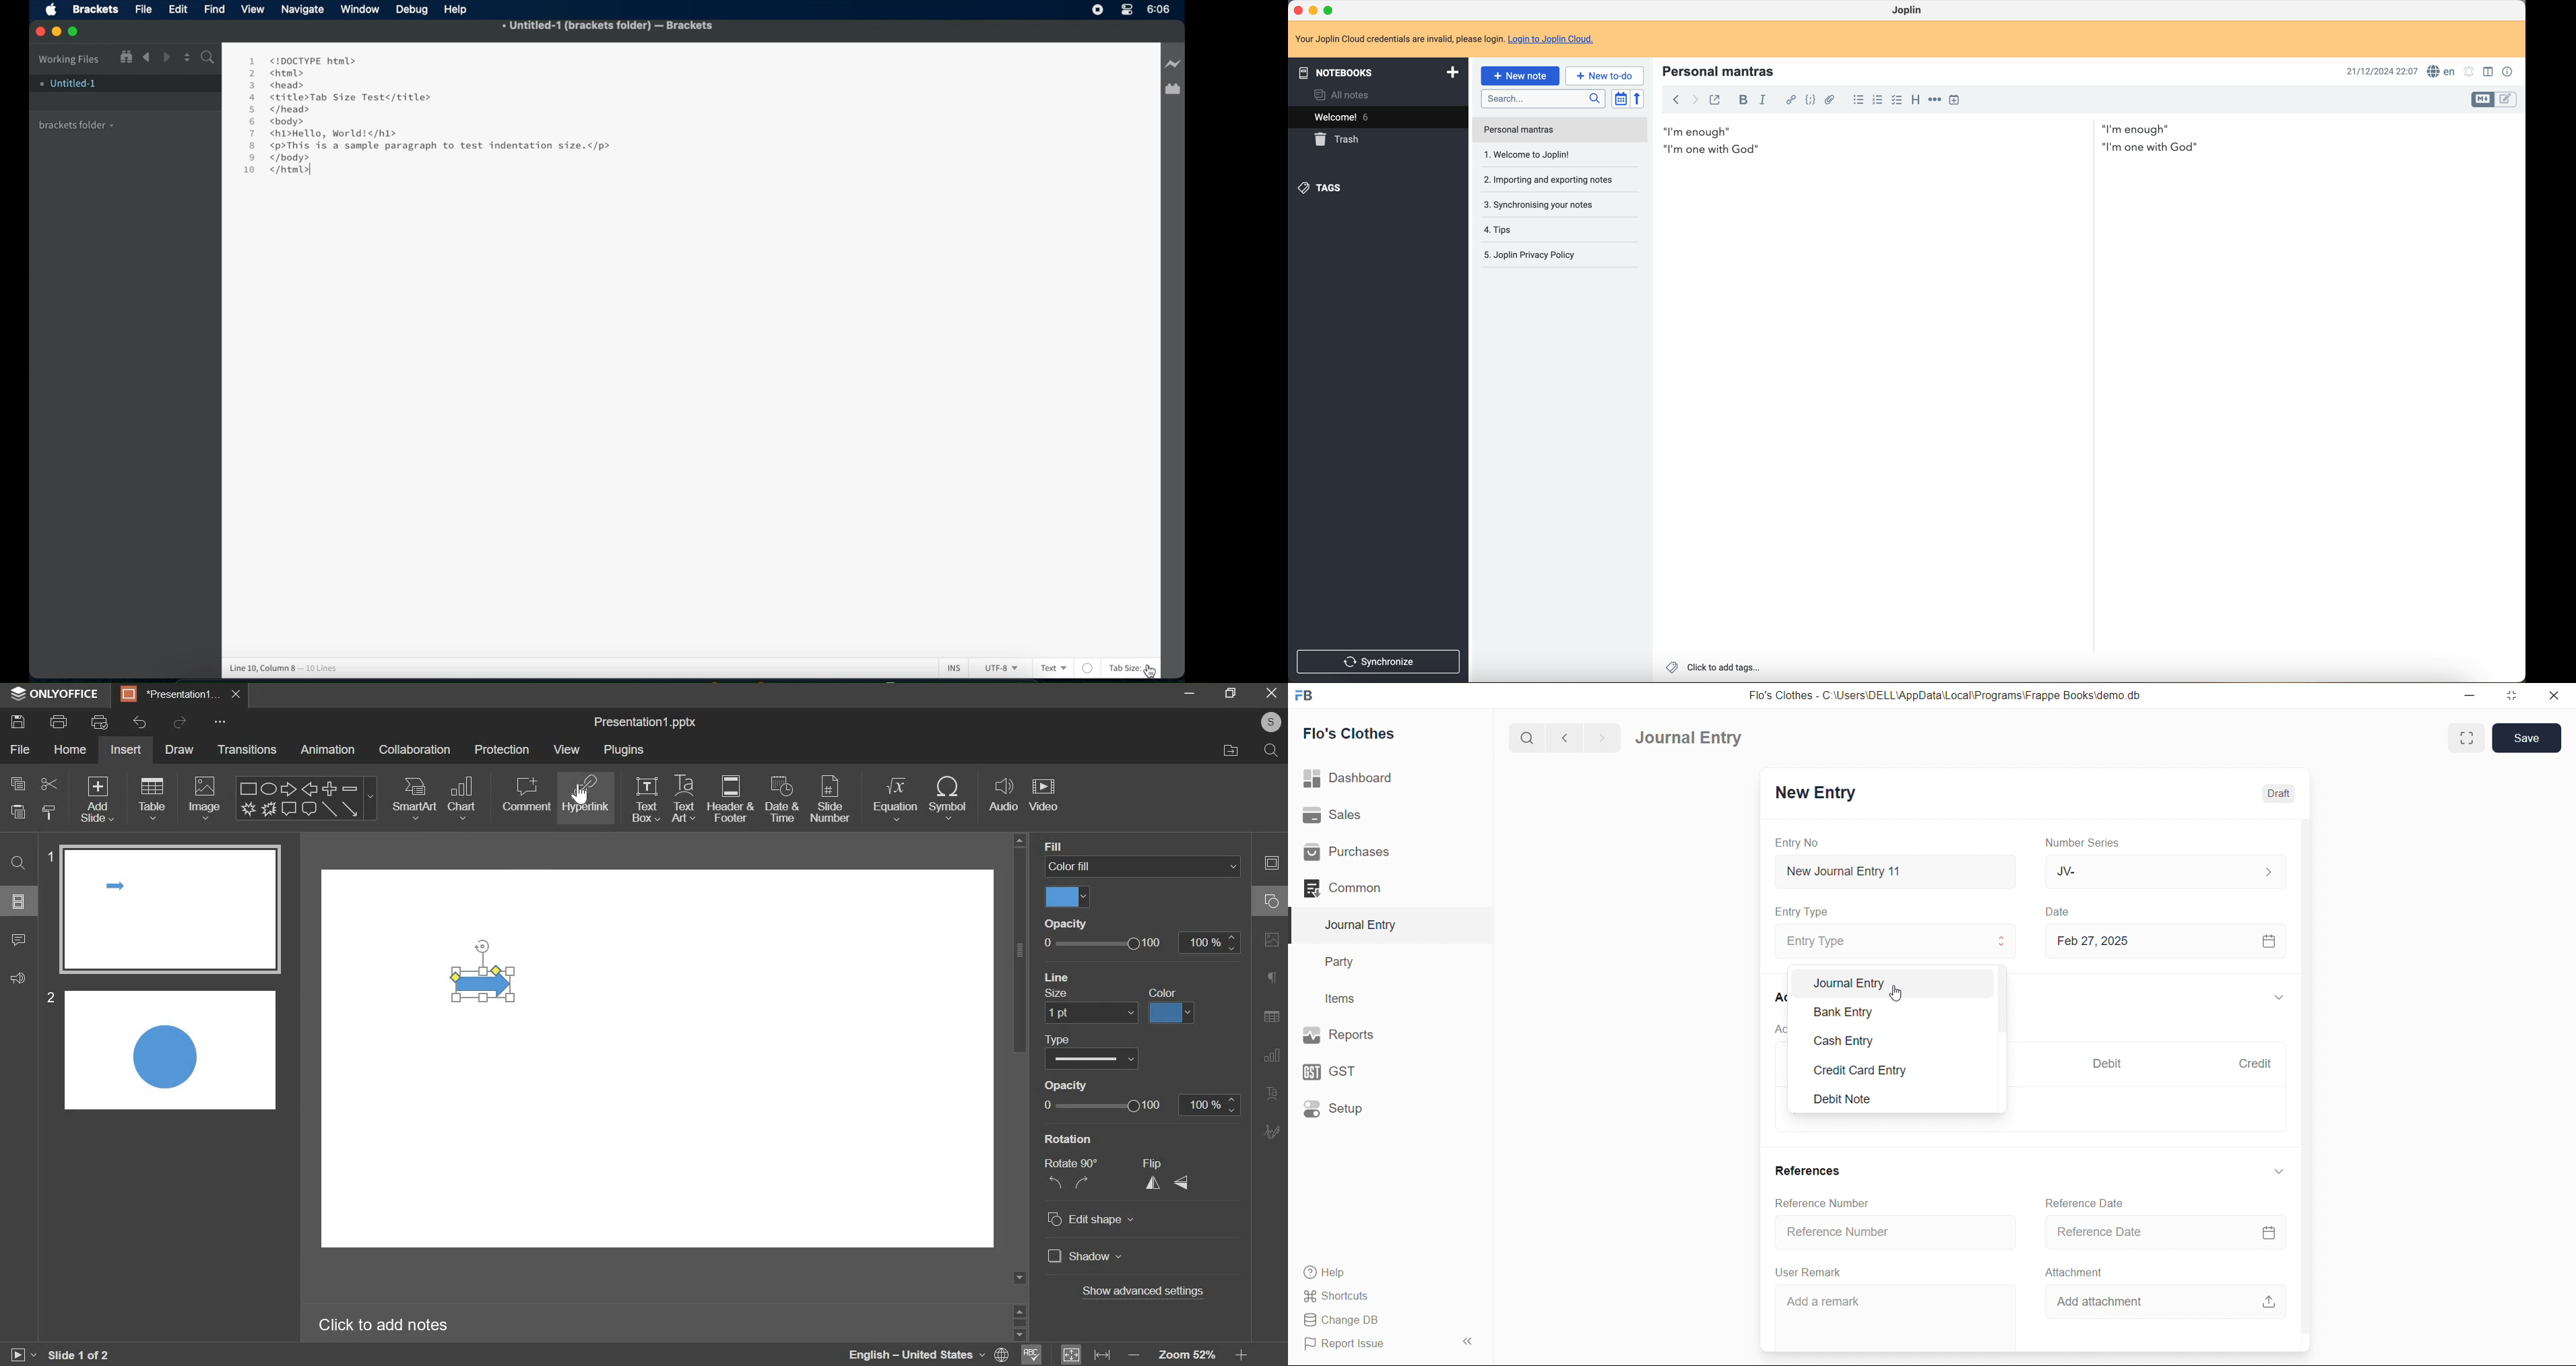 The width and height of the screenshot is (2576, 1372). I want to click on minimize program, so click(1313, 10).